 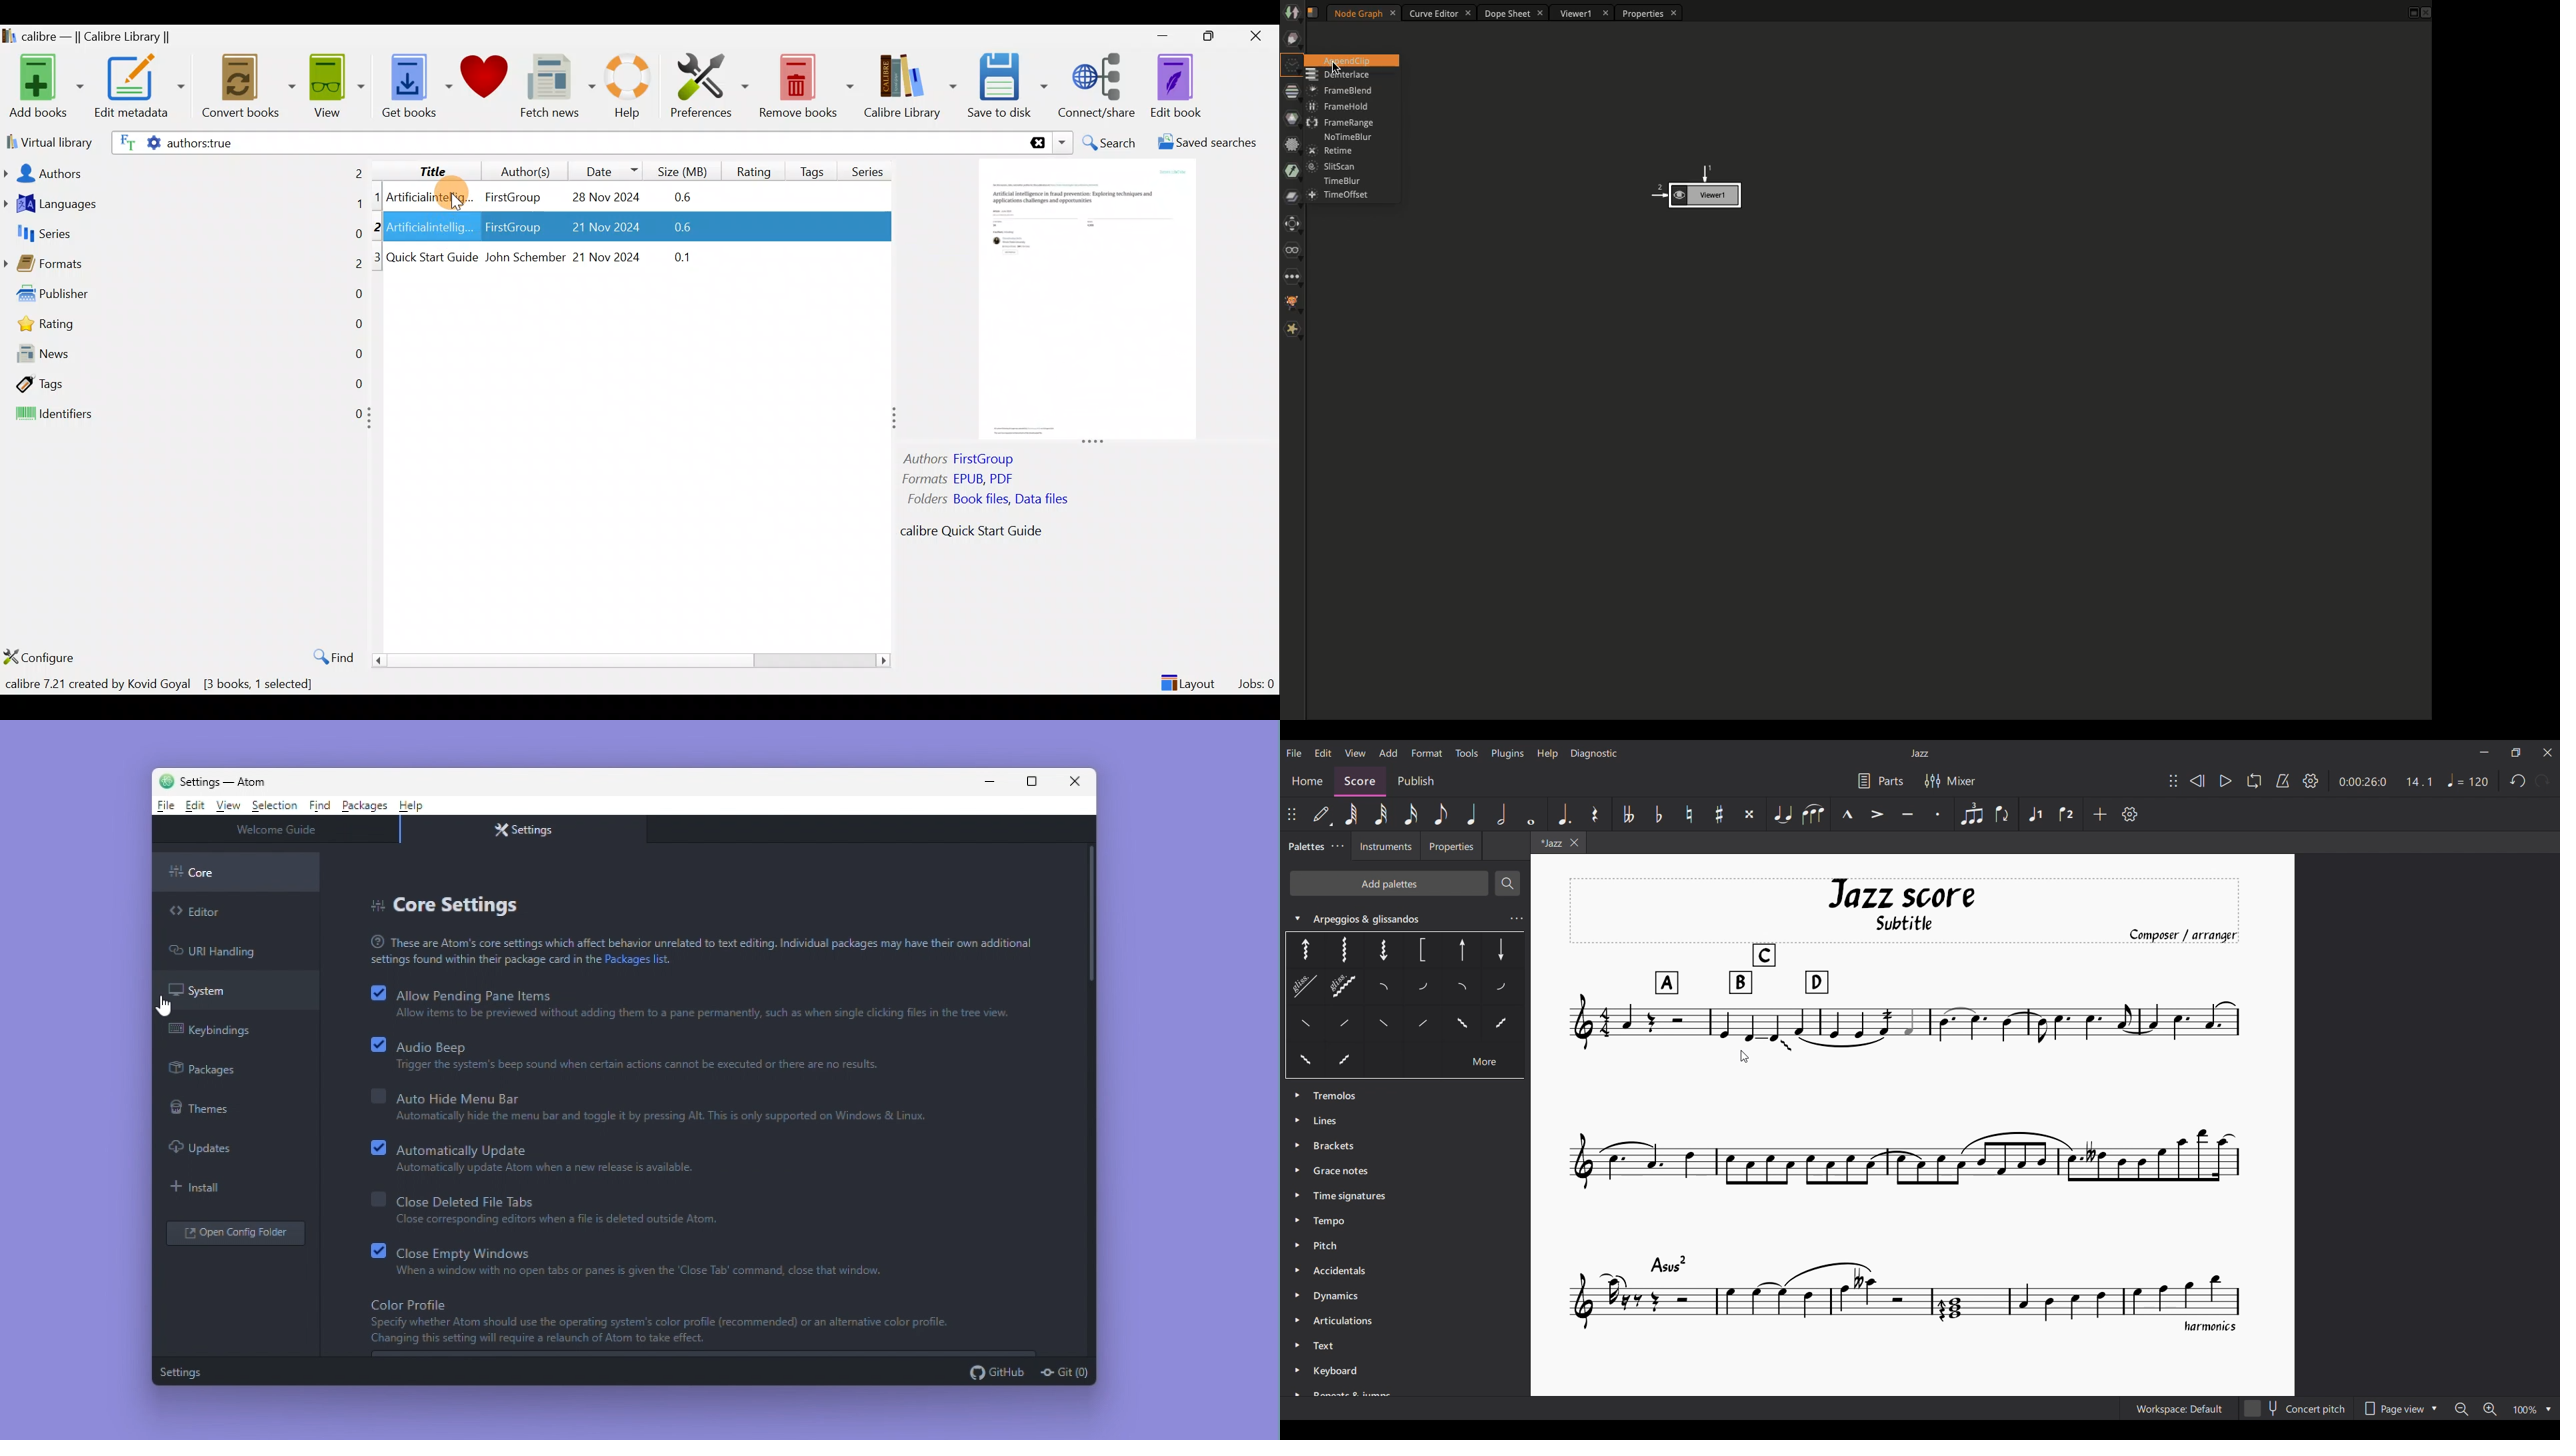 I want to click on Search, so click(x=1111, y=143).